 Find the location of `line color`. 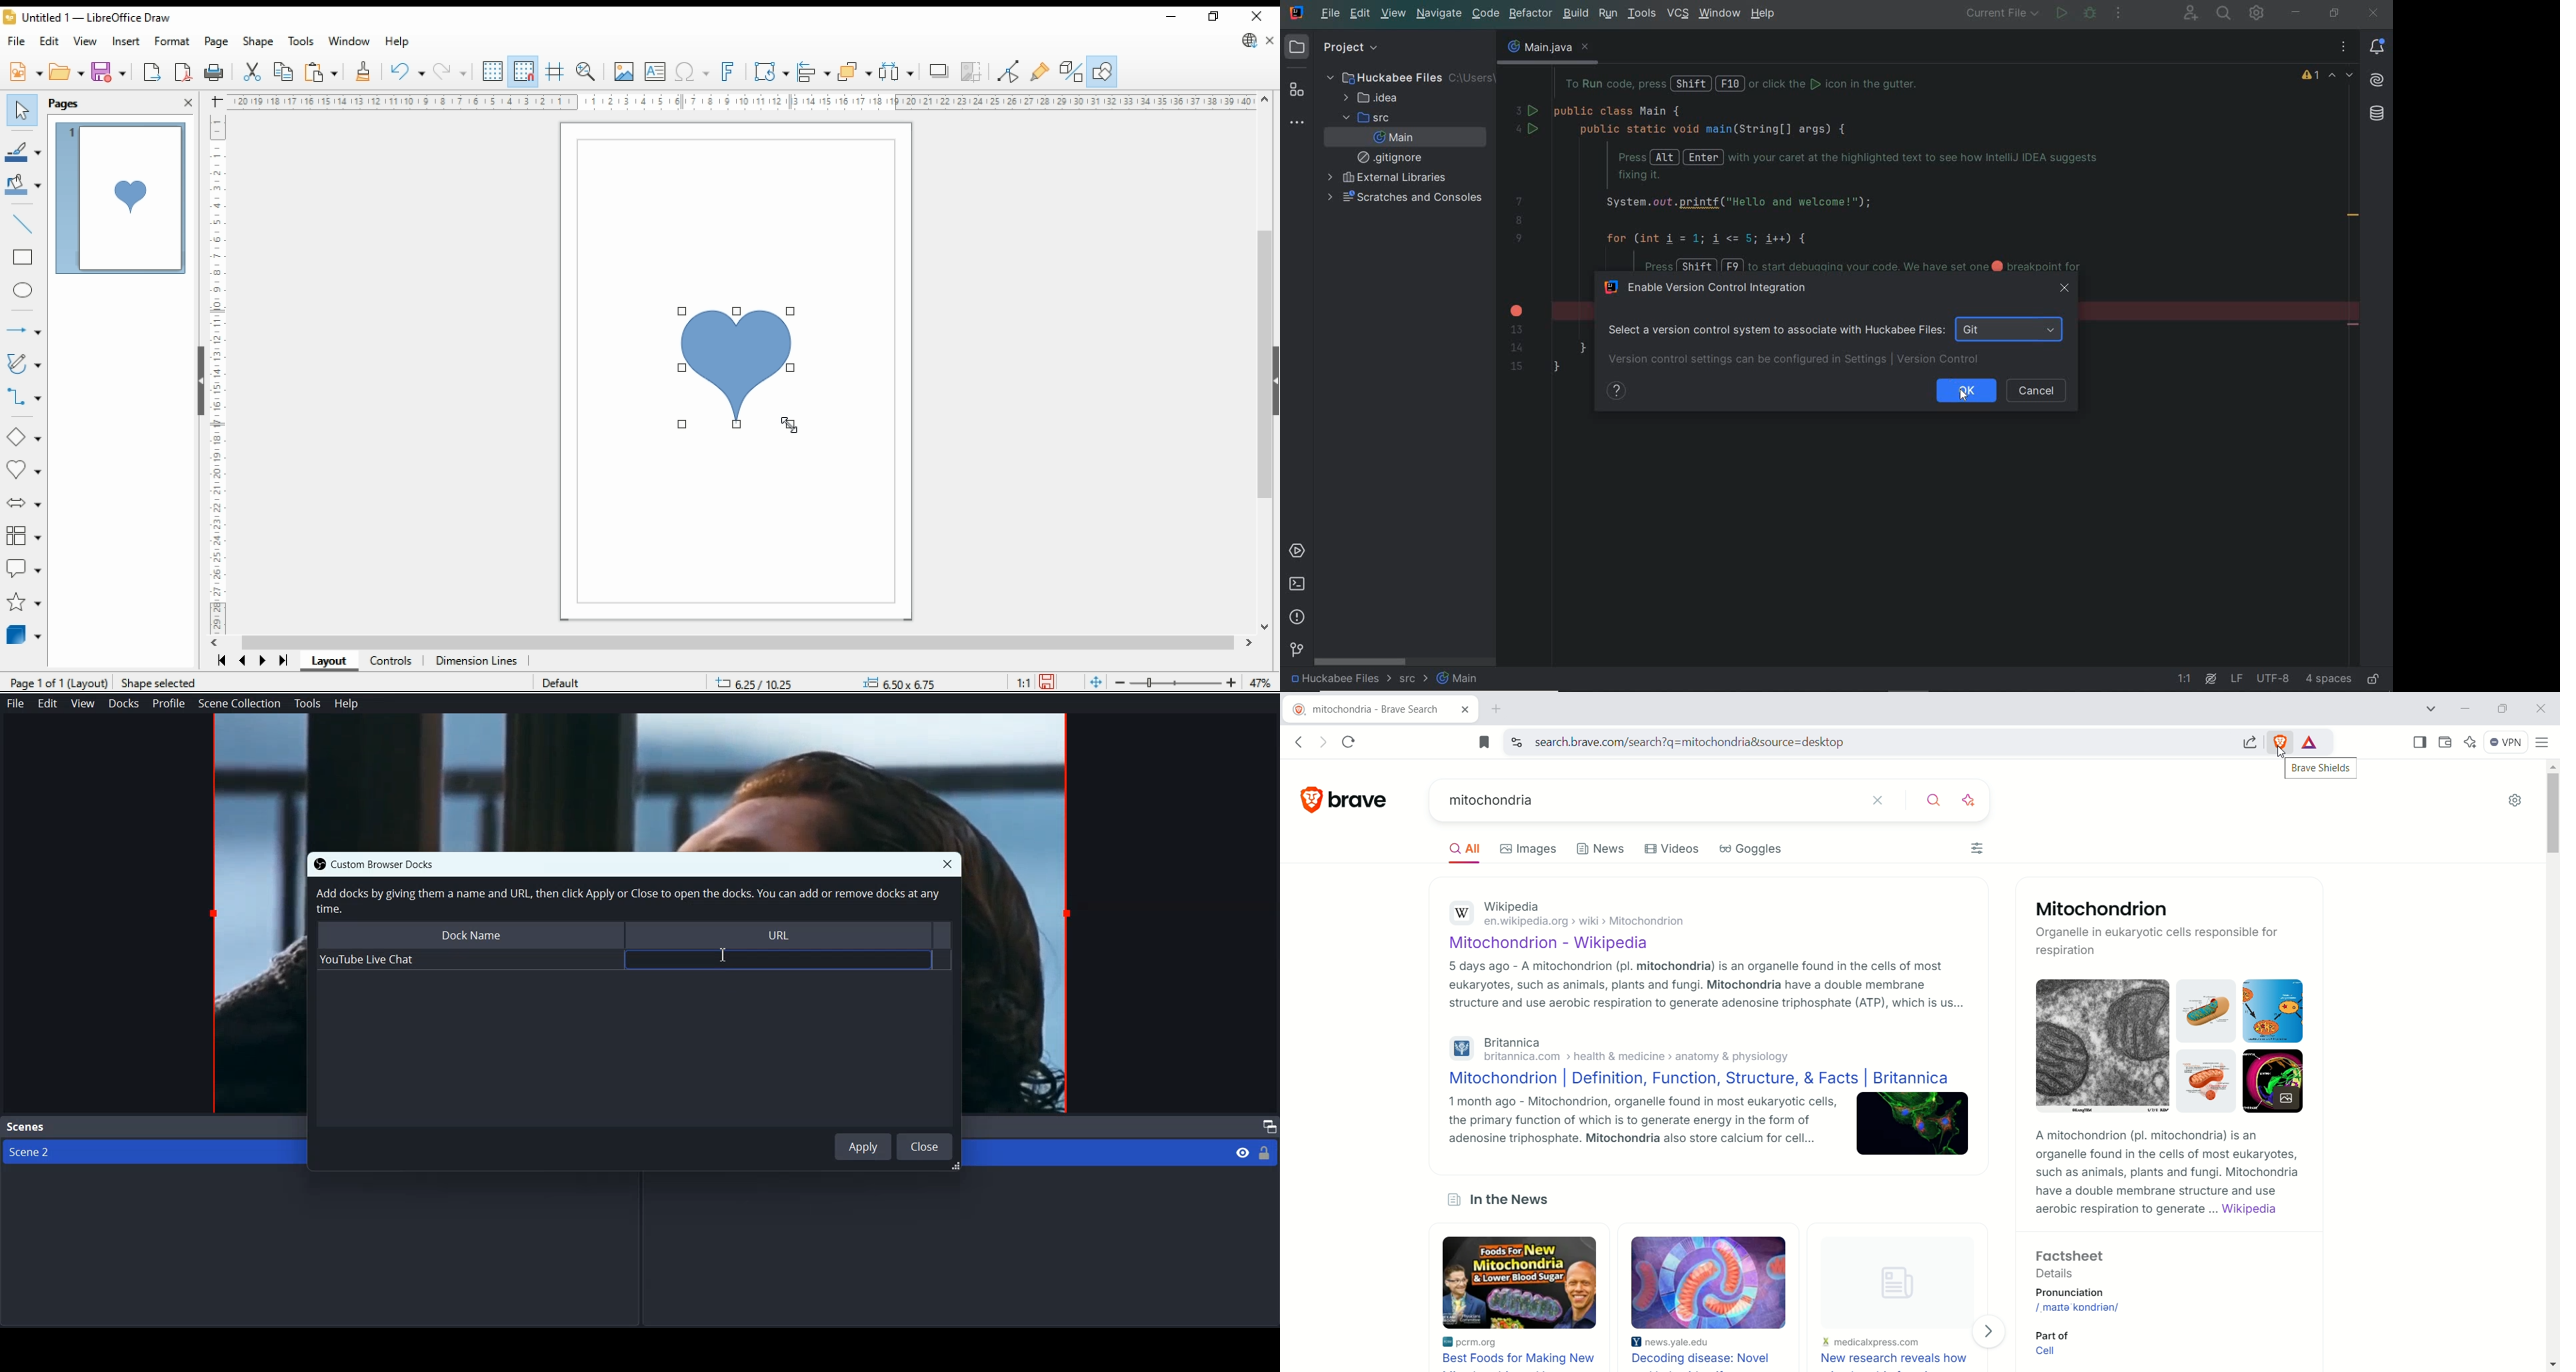

line color is located at coordinates (25, 150).